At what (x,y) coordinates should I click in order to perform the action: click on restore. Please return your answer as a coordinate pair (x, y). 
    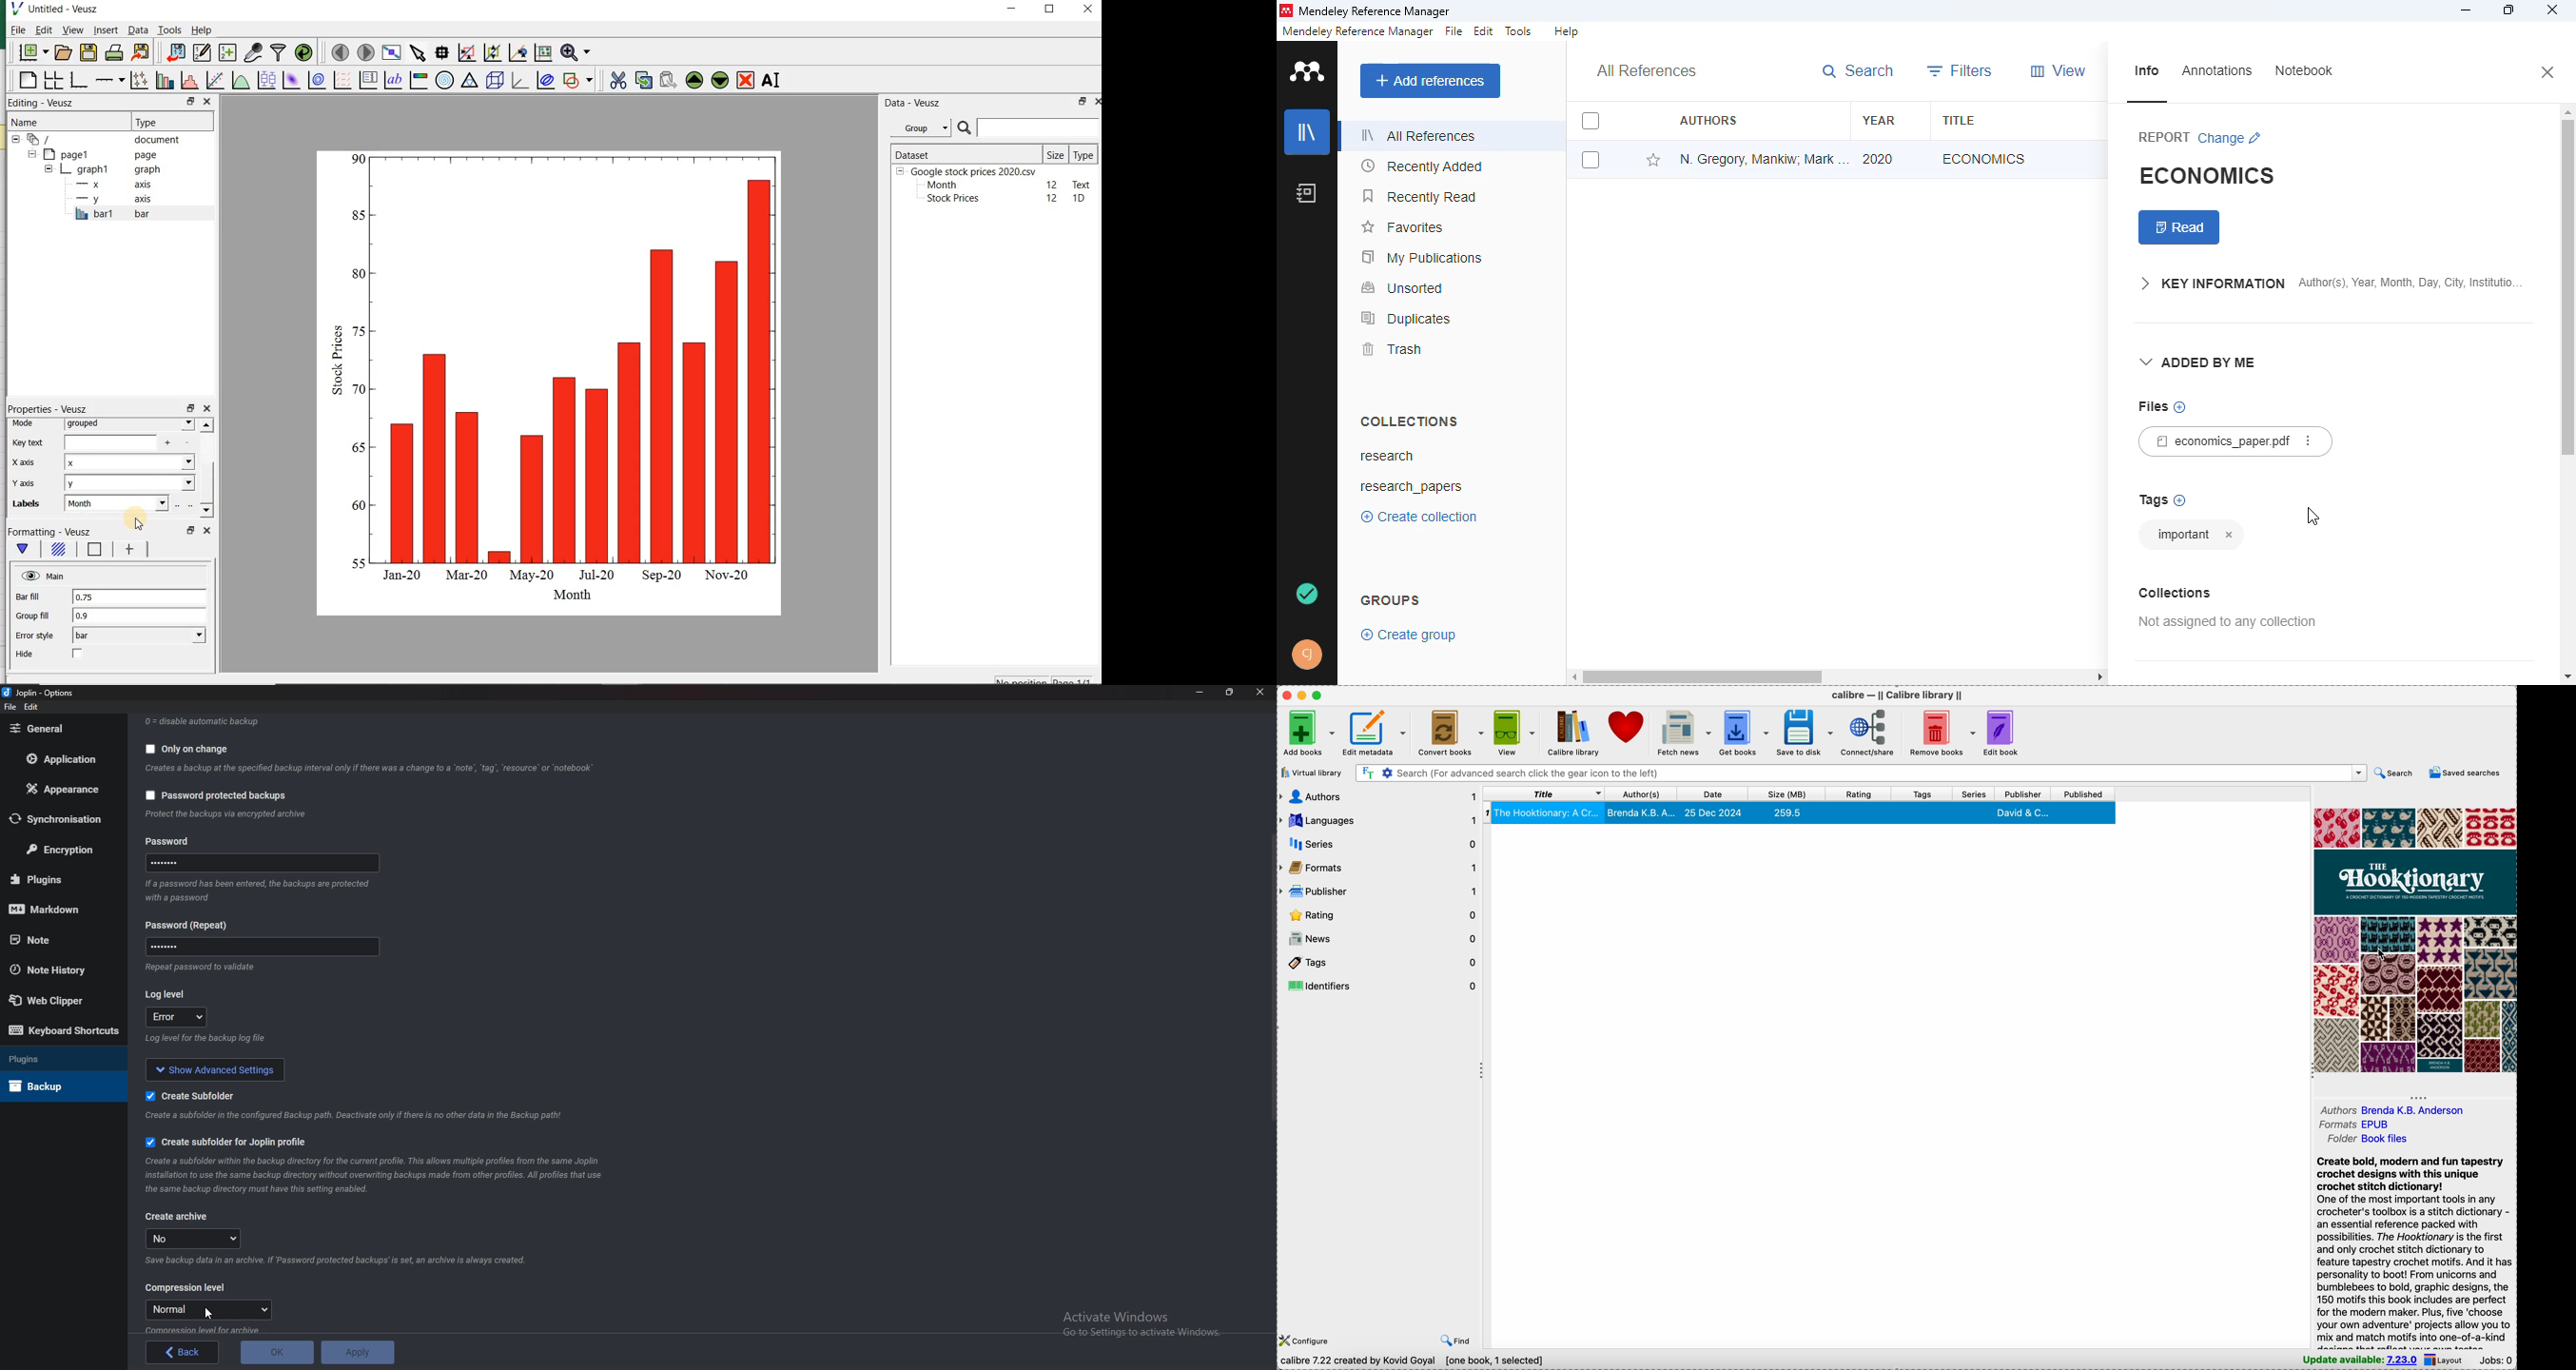
    Looking at the image, I should click on (1080, 102).